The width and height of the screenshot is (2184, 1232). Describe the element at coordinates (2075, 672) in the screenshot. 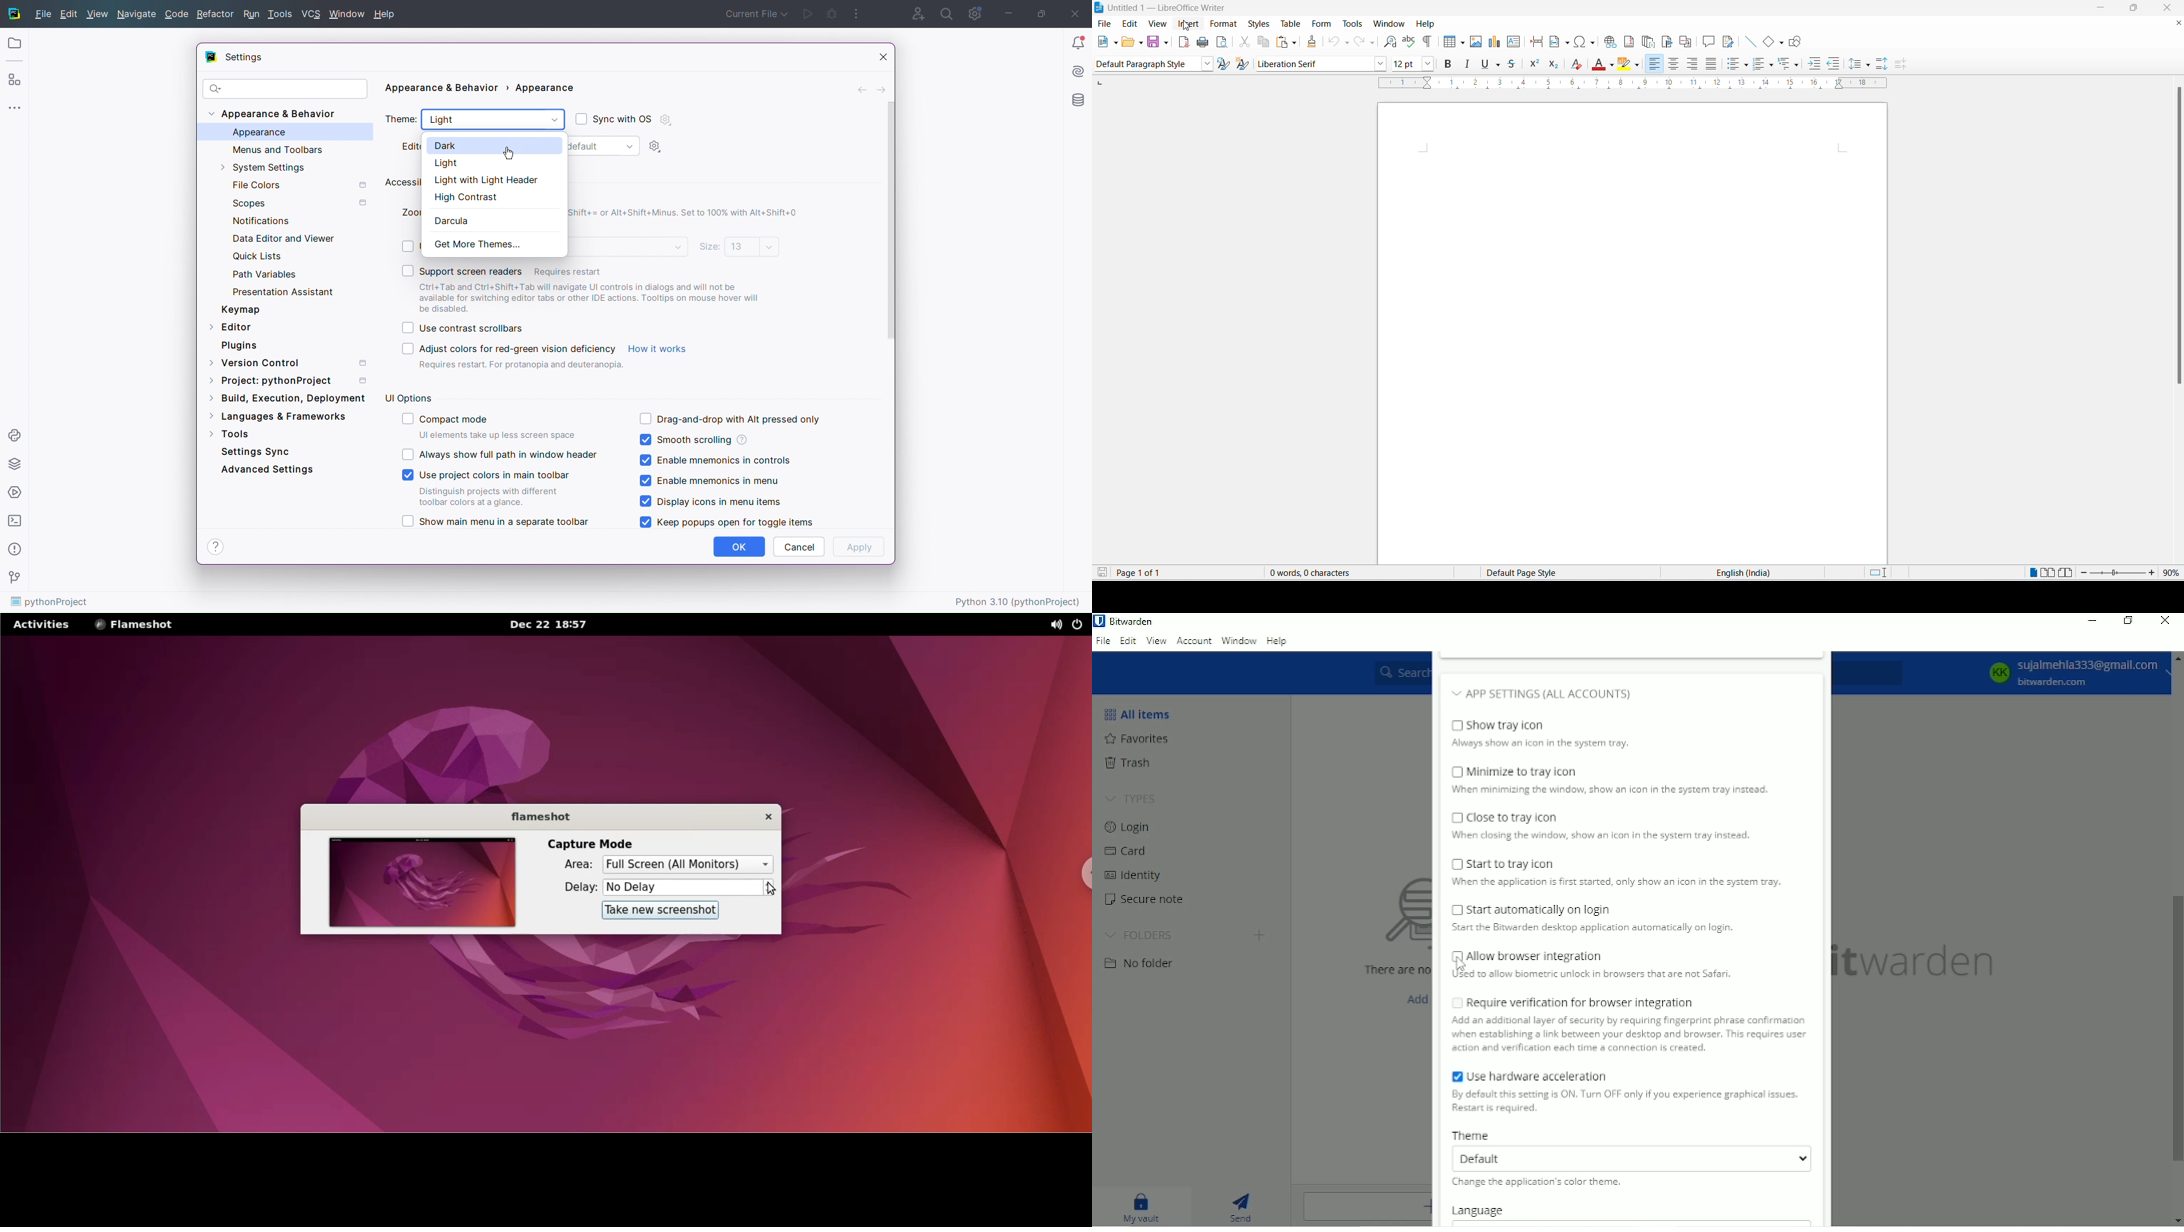

I see `KK sujalmehla333@gmail.com      bitwarden.com` at that location.